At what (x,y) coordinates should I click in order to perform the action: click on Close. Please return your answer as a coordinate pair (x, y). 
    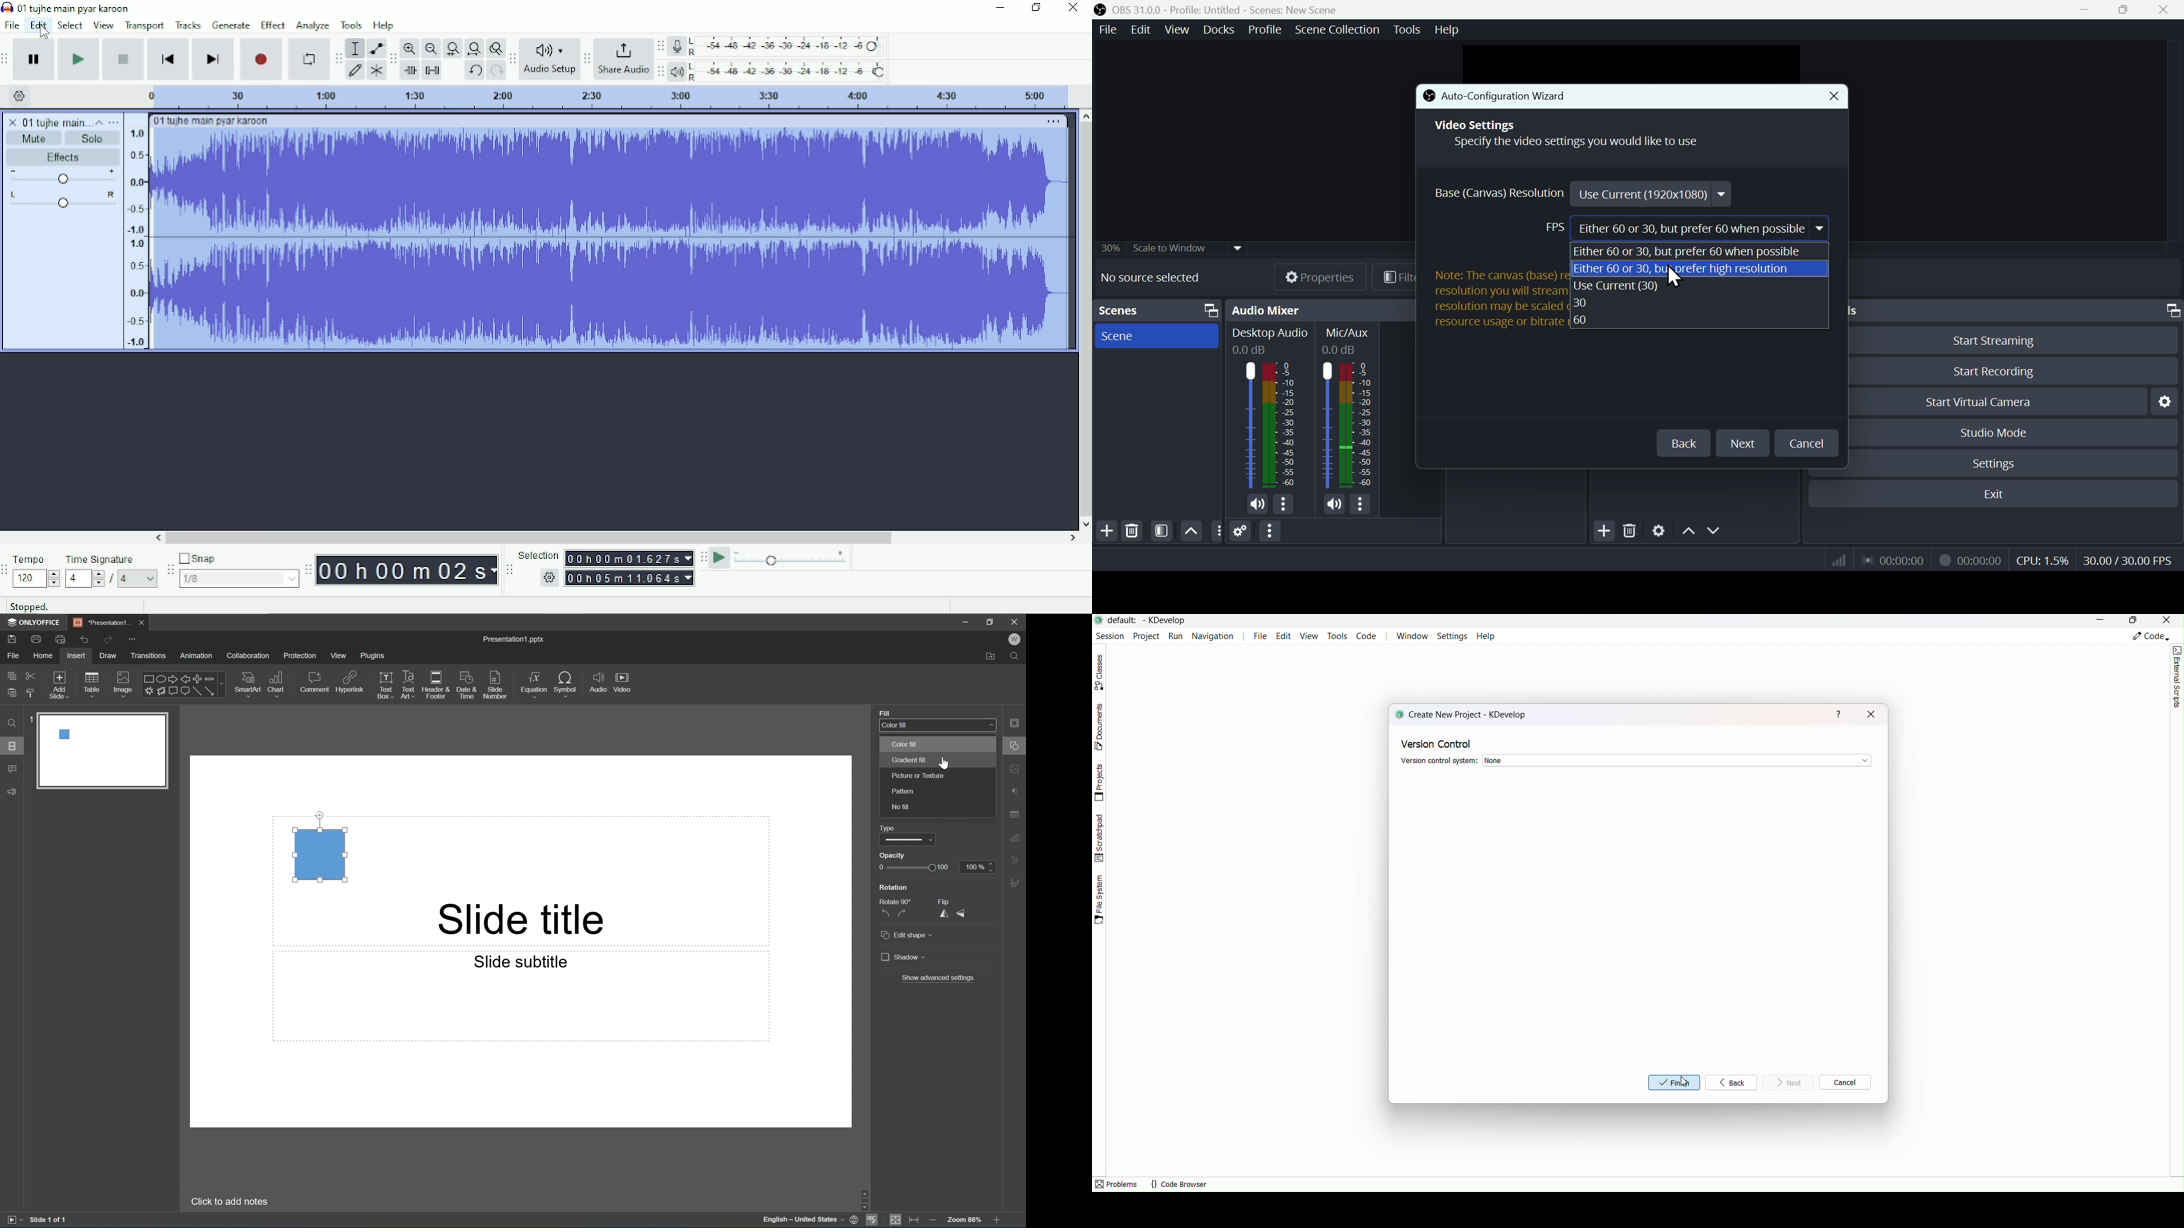
    Looking at the image, I should click on (141, 623).